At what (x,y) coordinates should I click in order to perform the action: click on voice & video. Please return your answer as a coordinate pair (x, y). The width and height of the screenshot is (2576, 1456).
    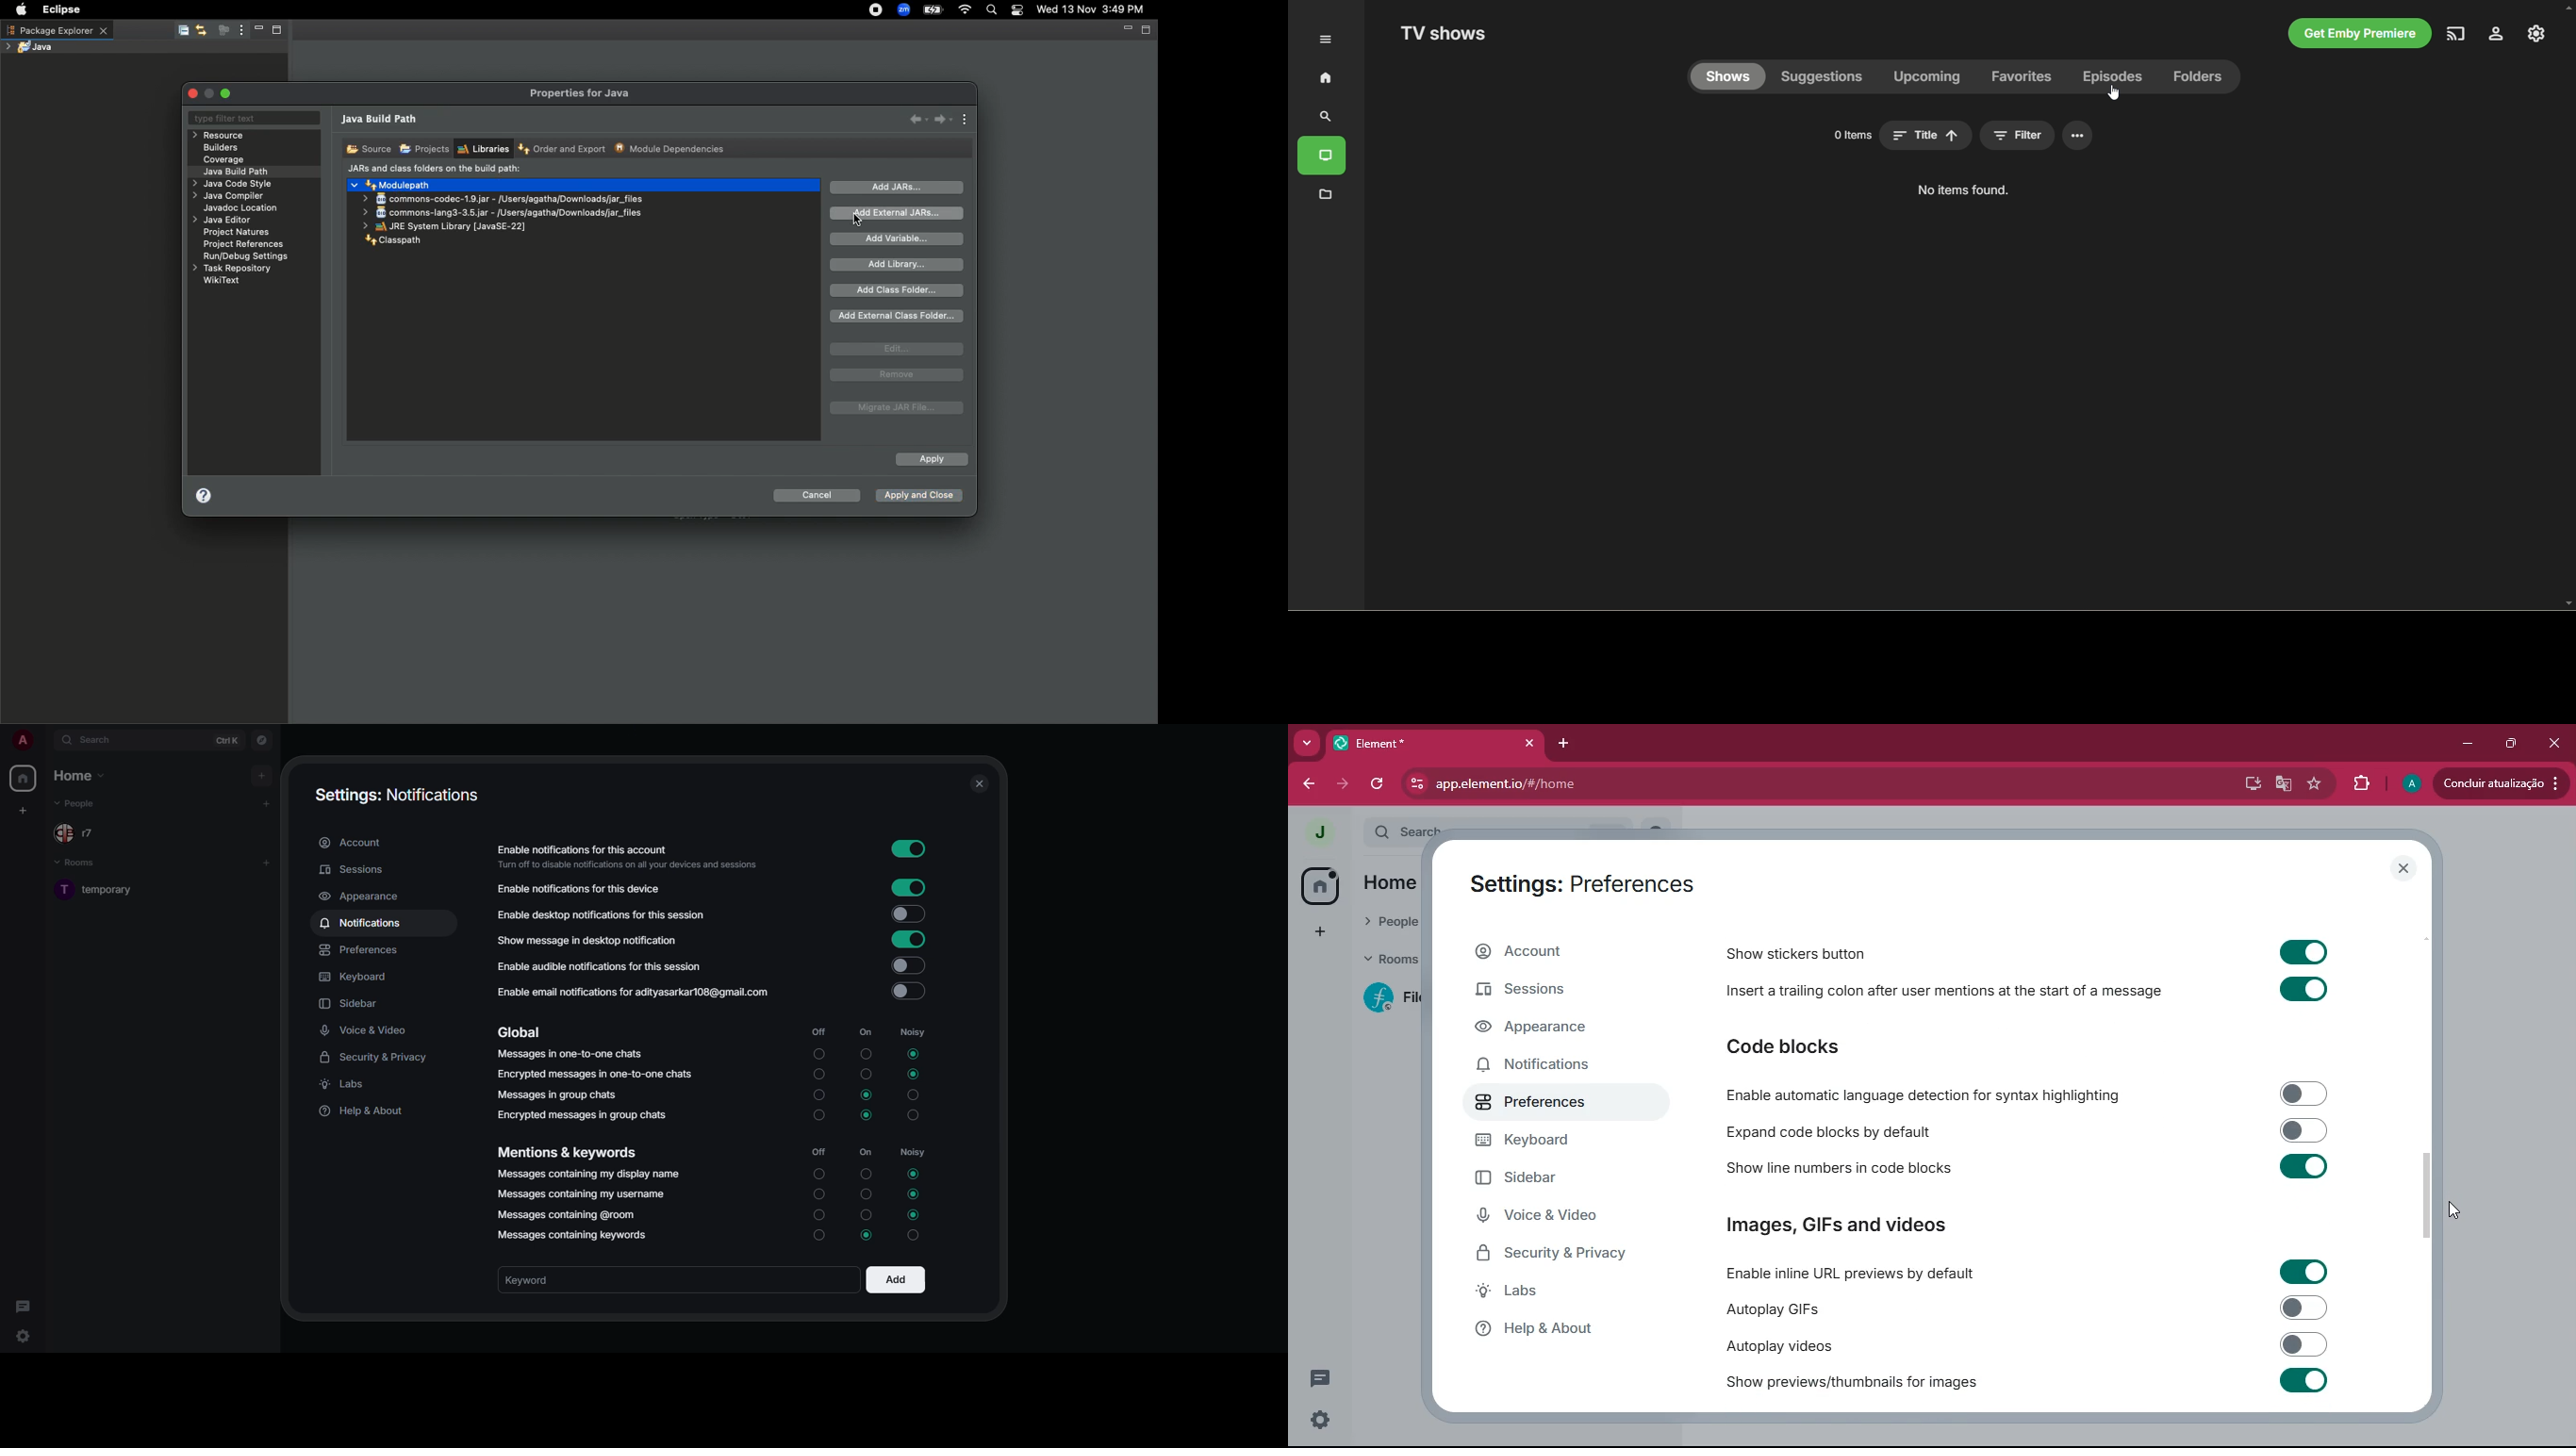
    Looking at the image, I should click on (364, 1031).